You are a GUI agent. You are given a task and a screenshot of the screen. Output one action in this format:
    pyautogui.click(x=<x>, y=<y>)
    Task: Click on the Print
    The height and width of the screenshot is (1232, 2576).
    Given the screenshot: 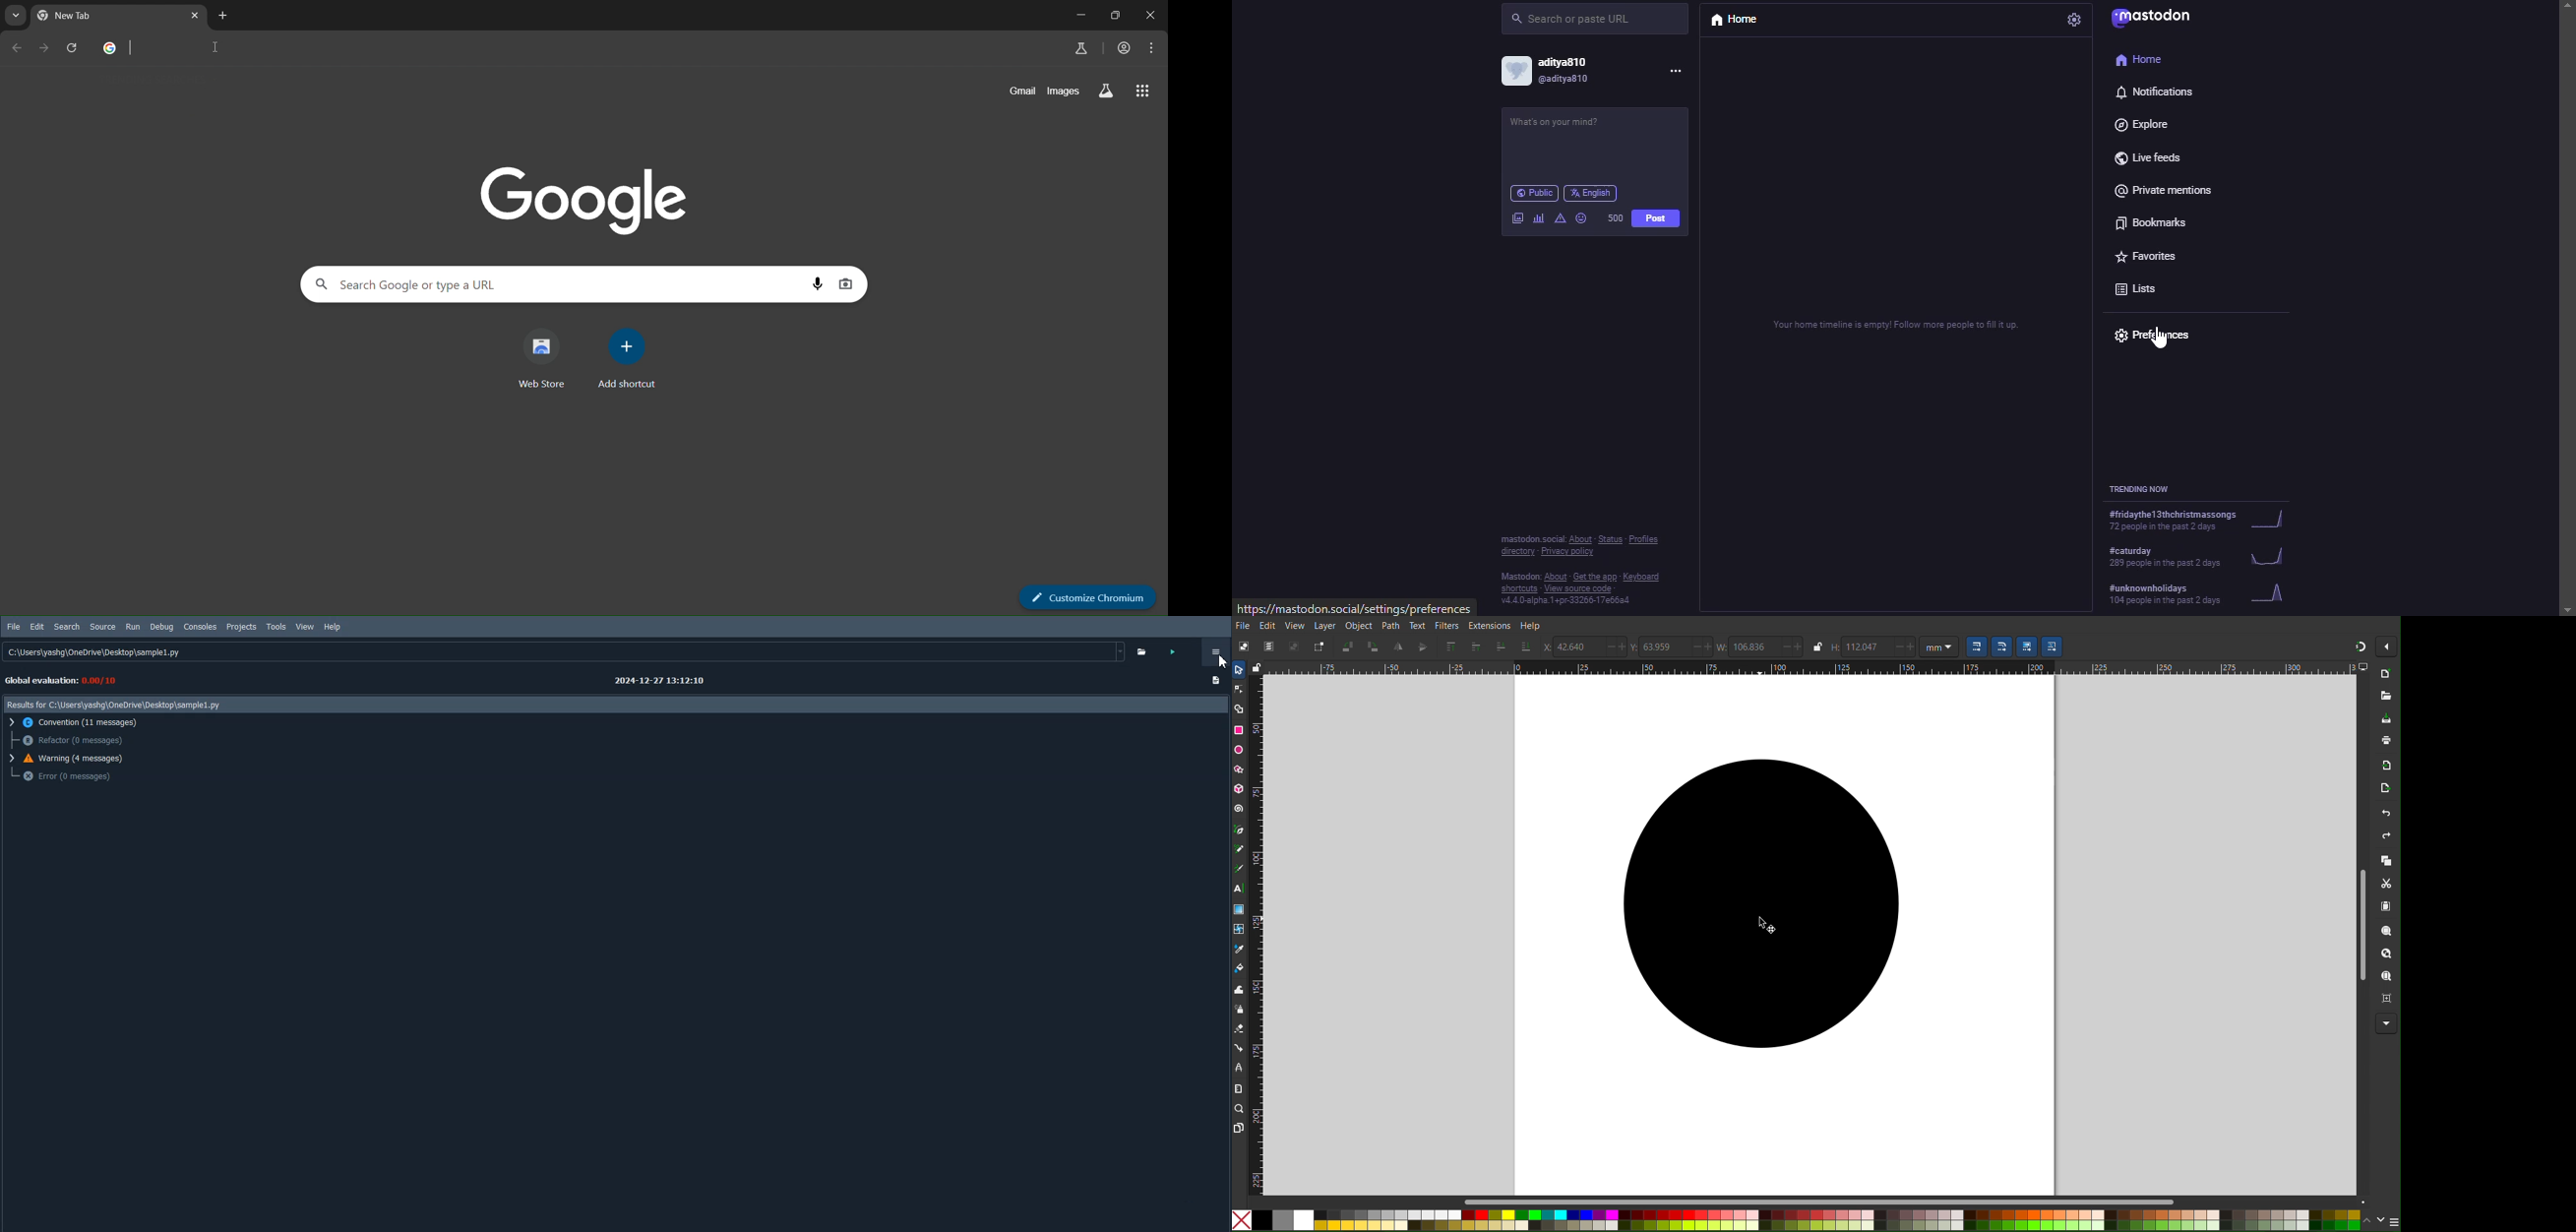 What is the action you would take?
    pyautogui.click(x=2385, y=743)
    